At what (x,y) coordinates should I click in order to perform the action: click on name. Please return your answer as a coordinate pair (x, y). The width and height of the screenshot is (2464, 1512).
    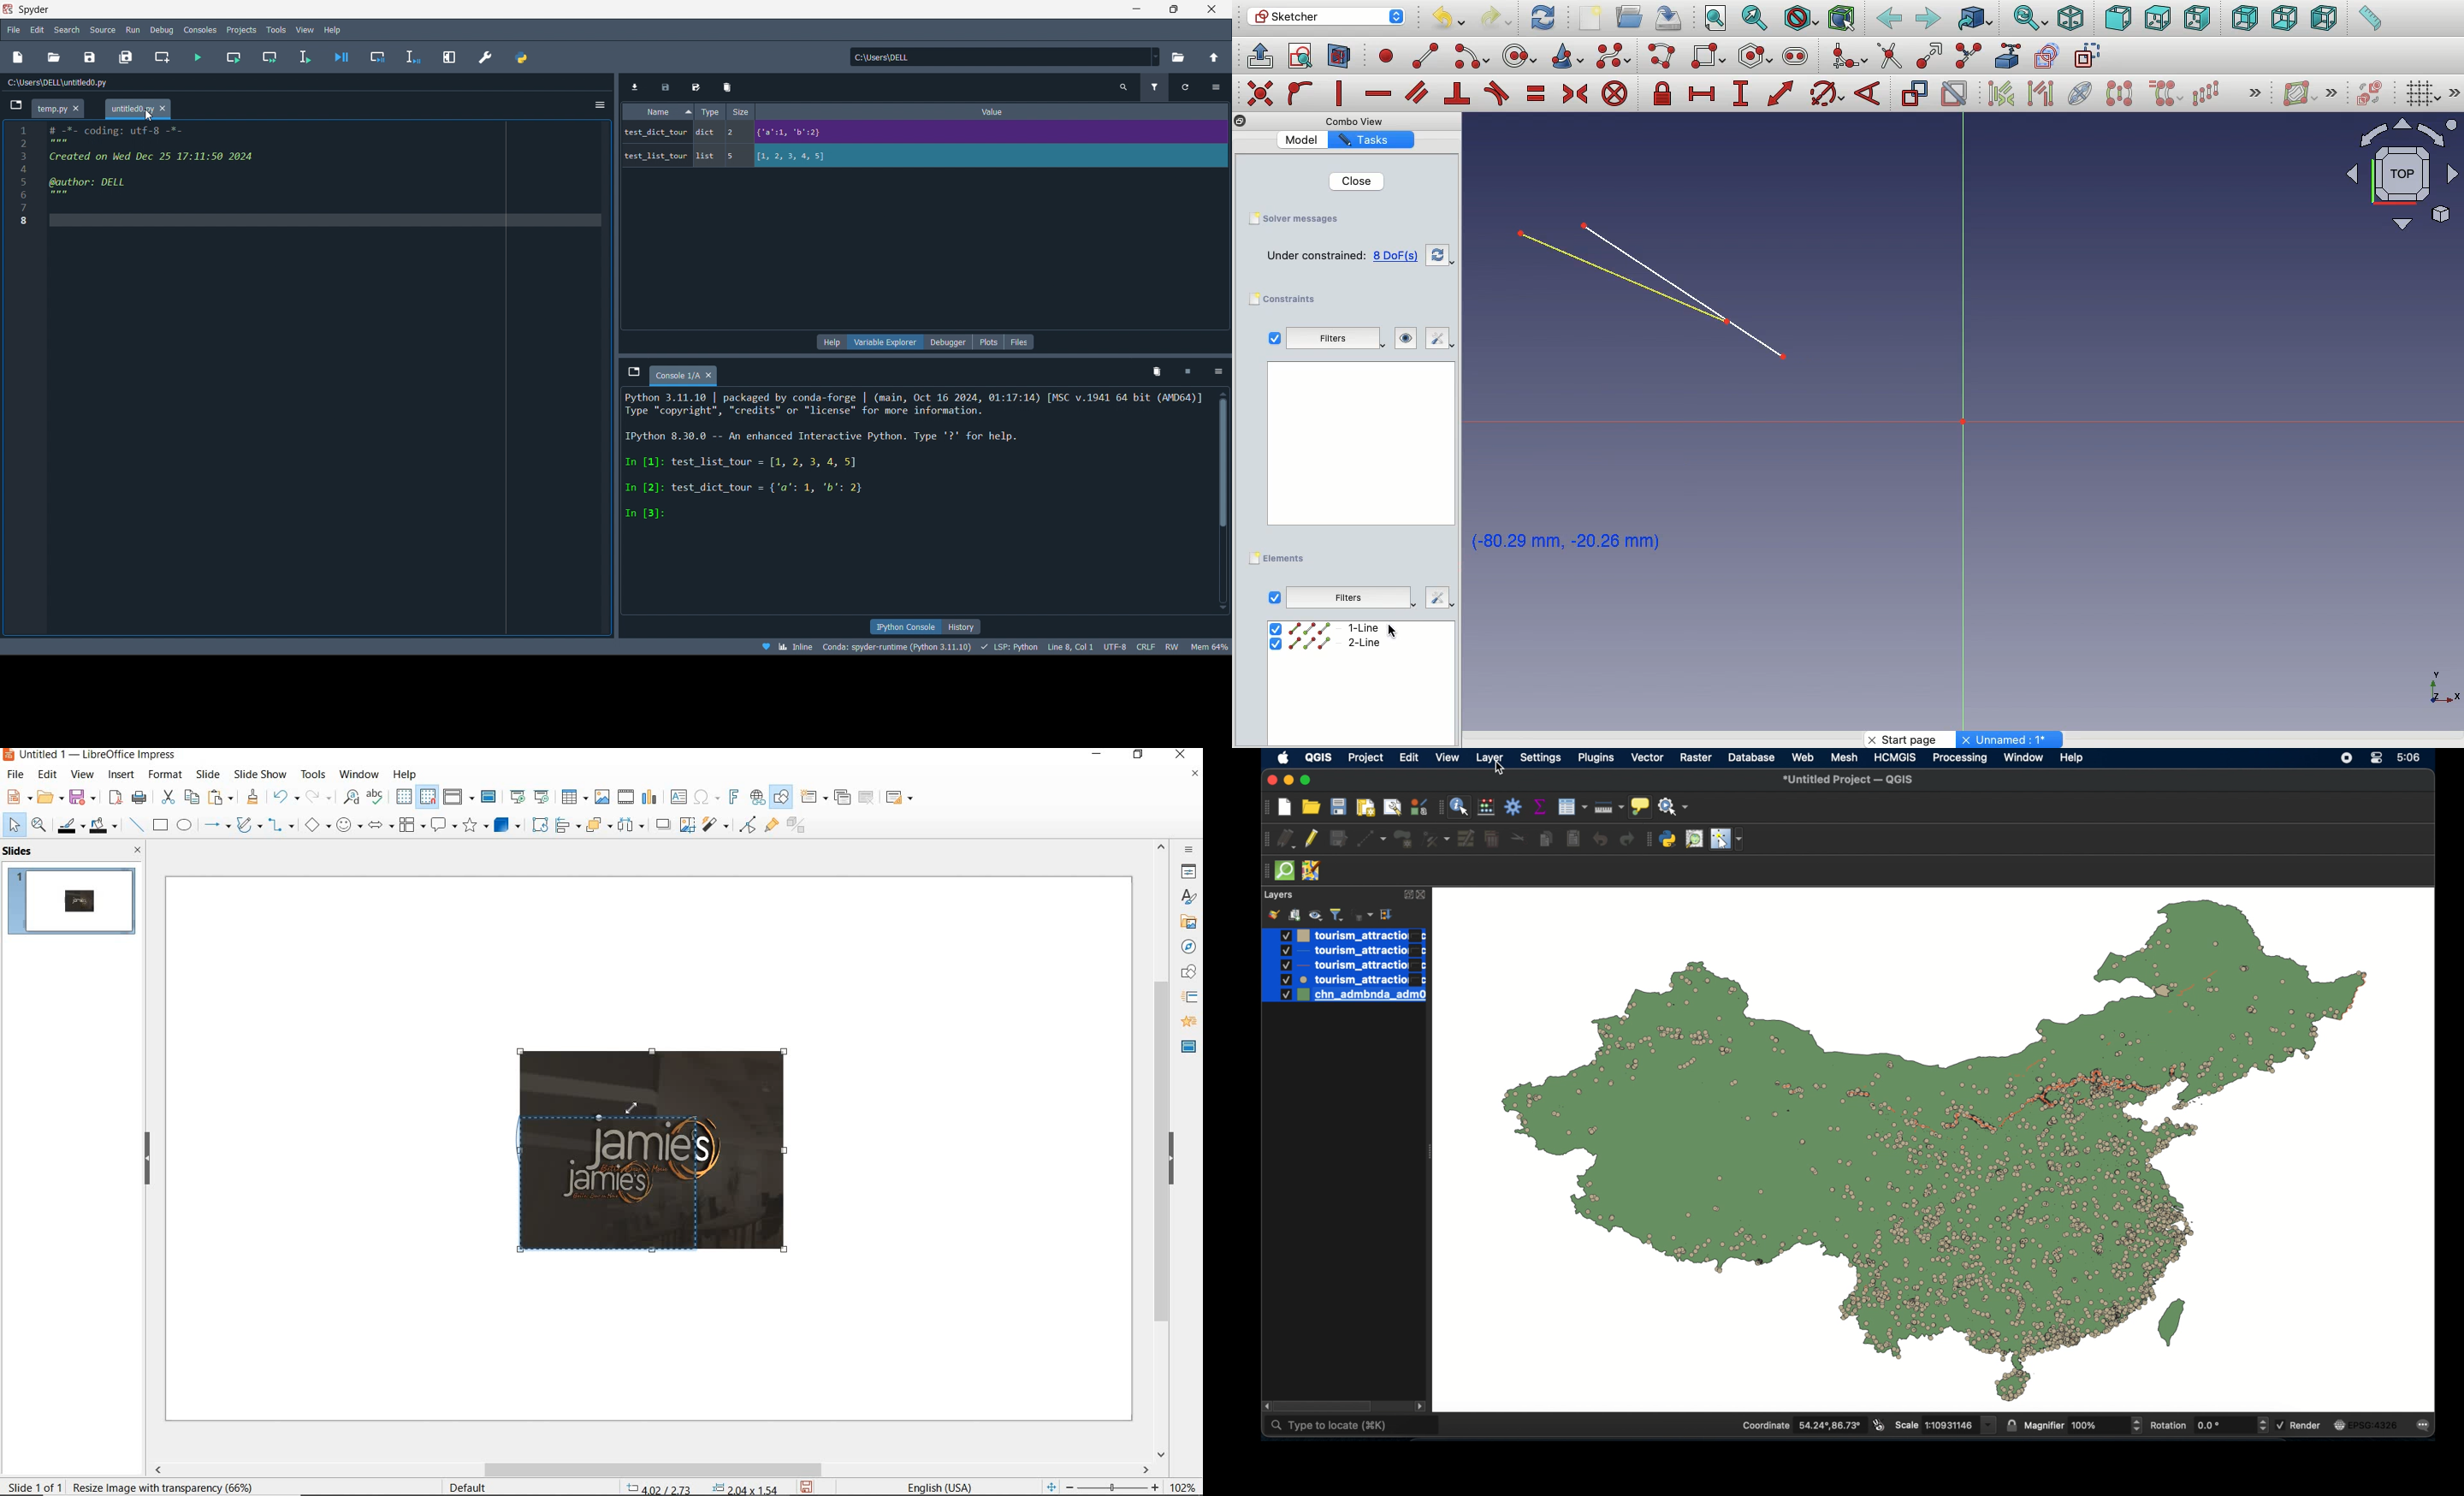
    Looking at the image, I should click on (658, 112).